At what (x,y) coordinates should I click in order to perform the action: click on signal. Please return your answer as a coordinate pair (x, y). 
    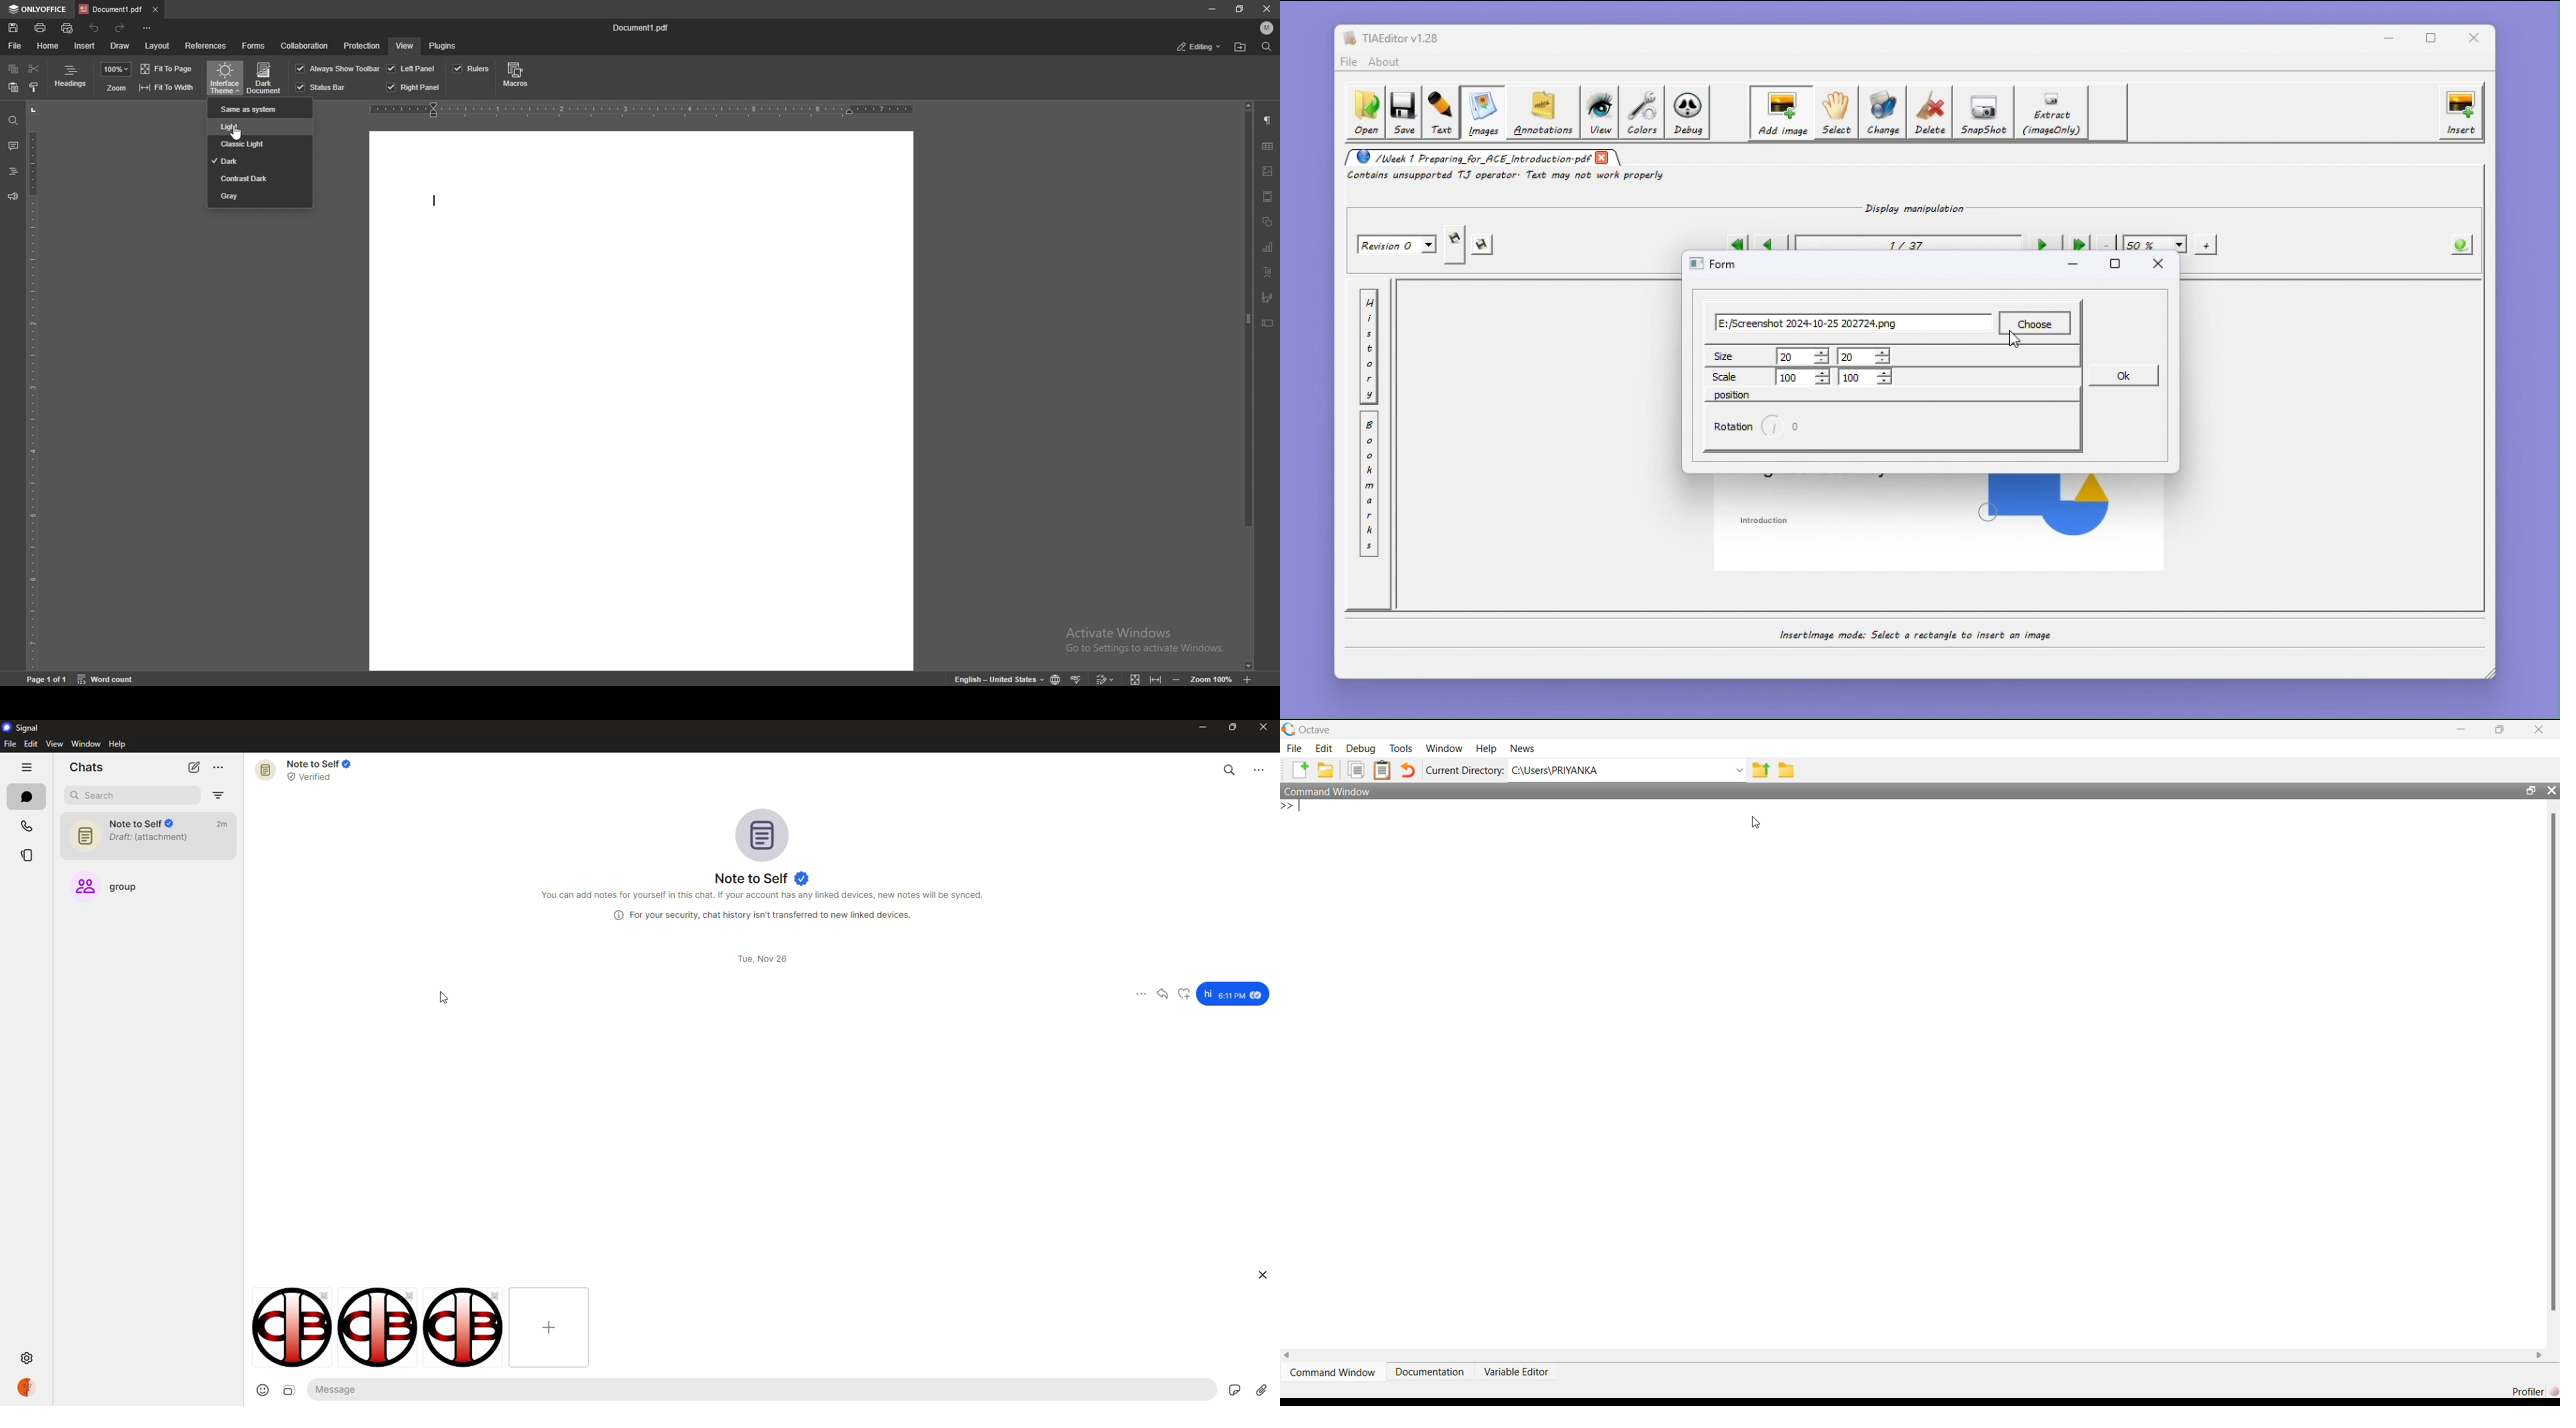
    Looking at the image, I should click on (26, 729).